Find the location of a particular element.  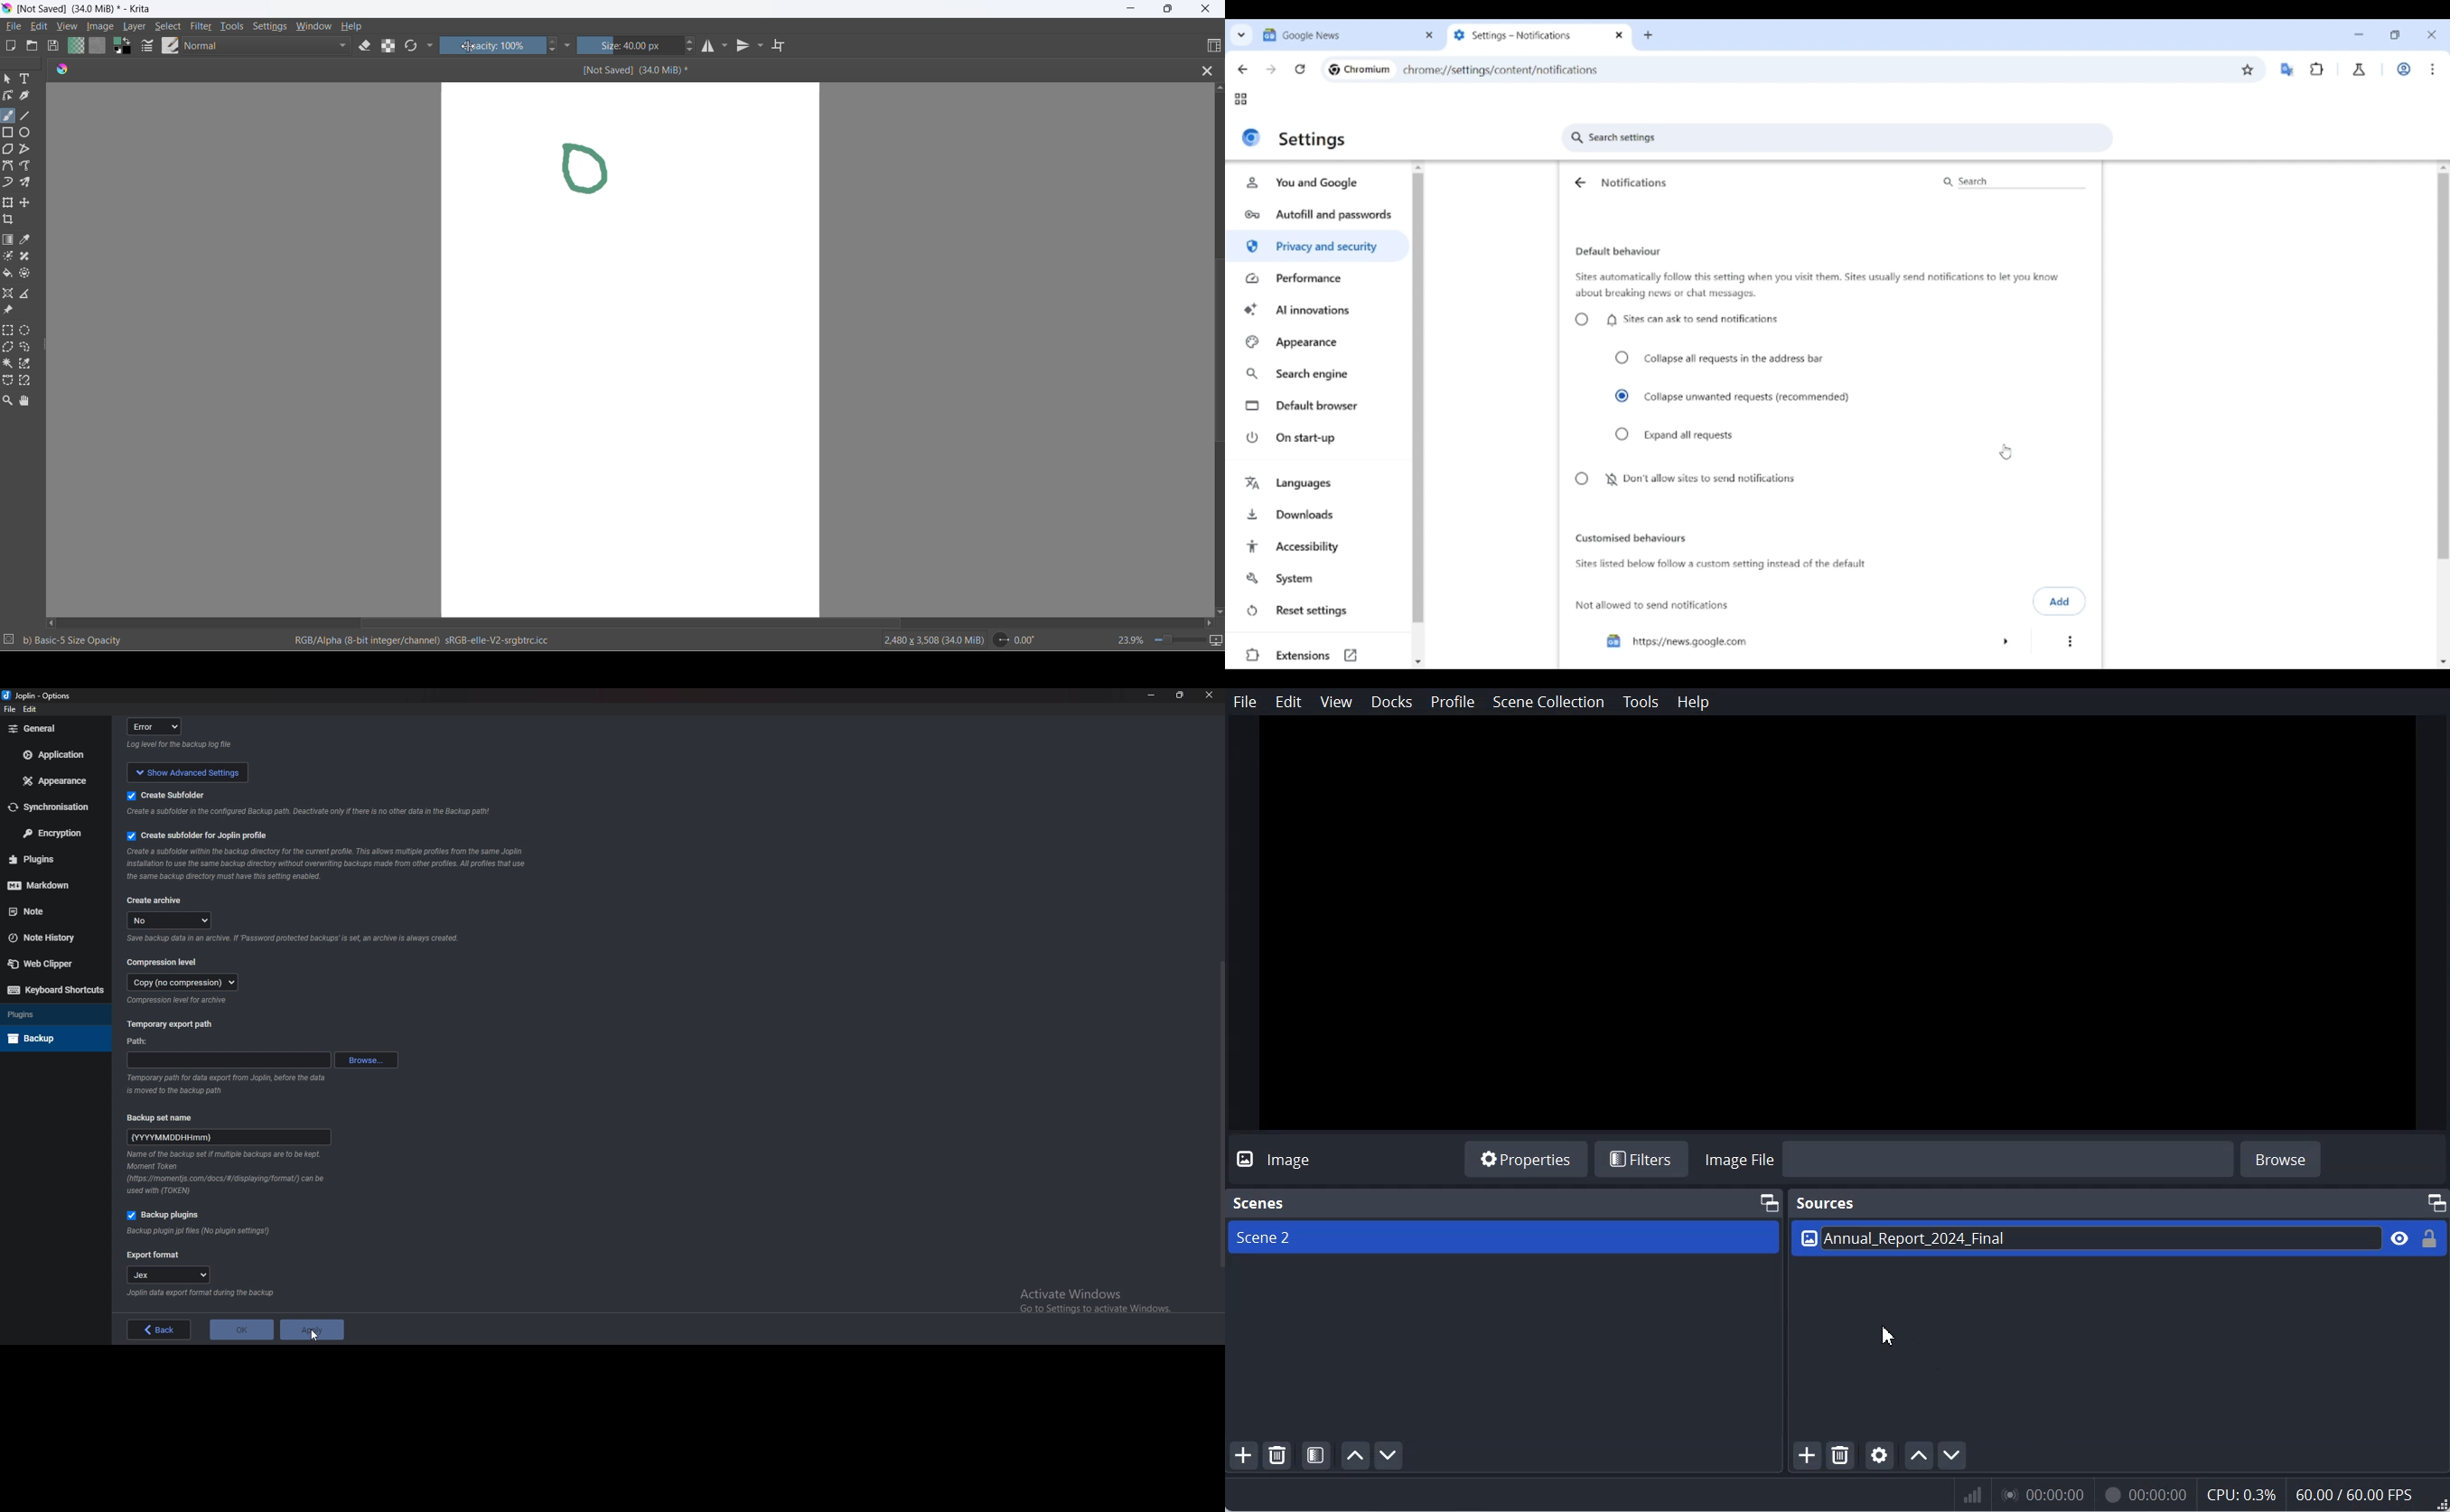

more settings dropdown button is located at coordinates (568, 45).